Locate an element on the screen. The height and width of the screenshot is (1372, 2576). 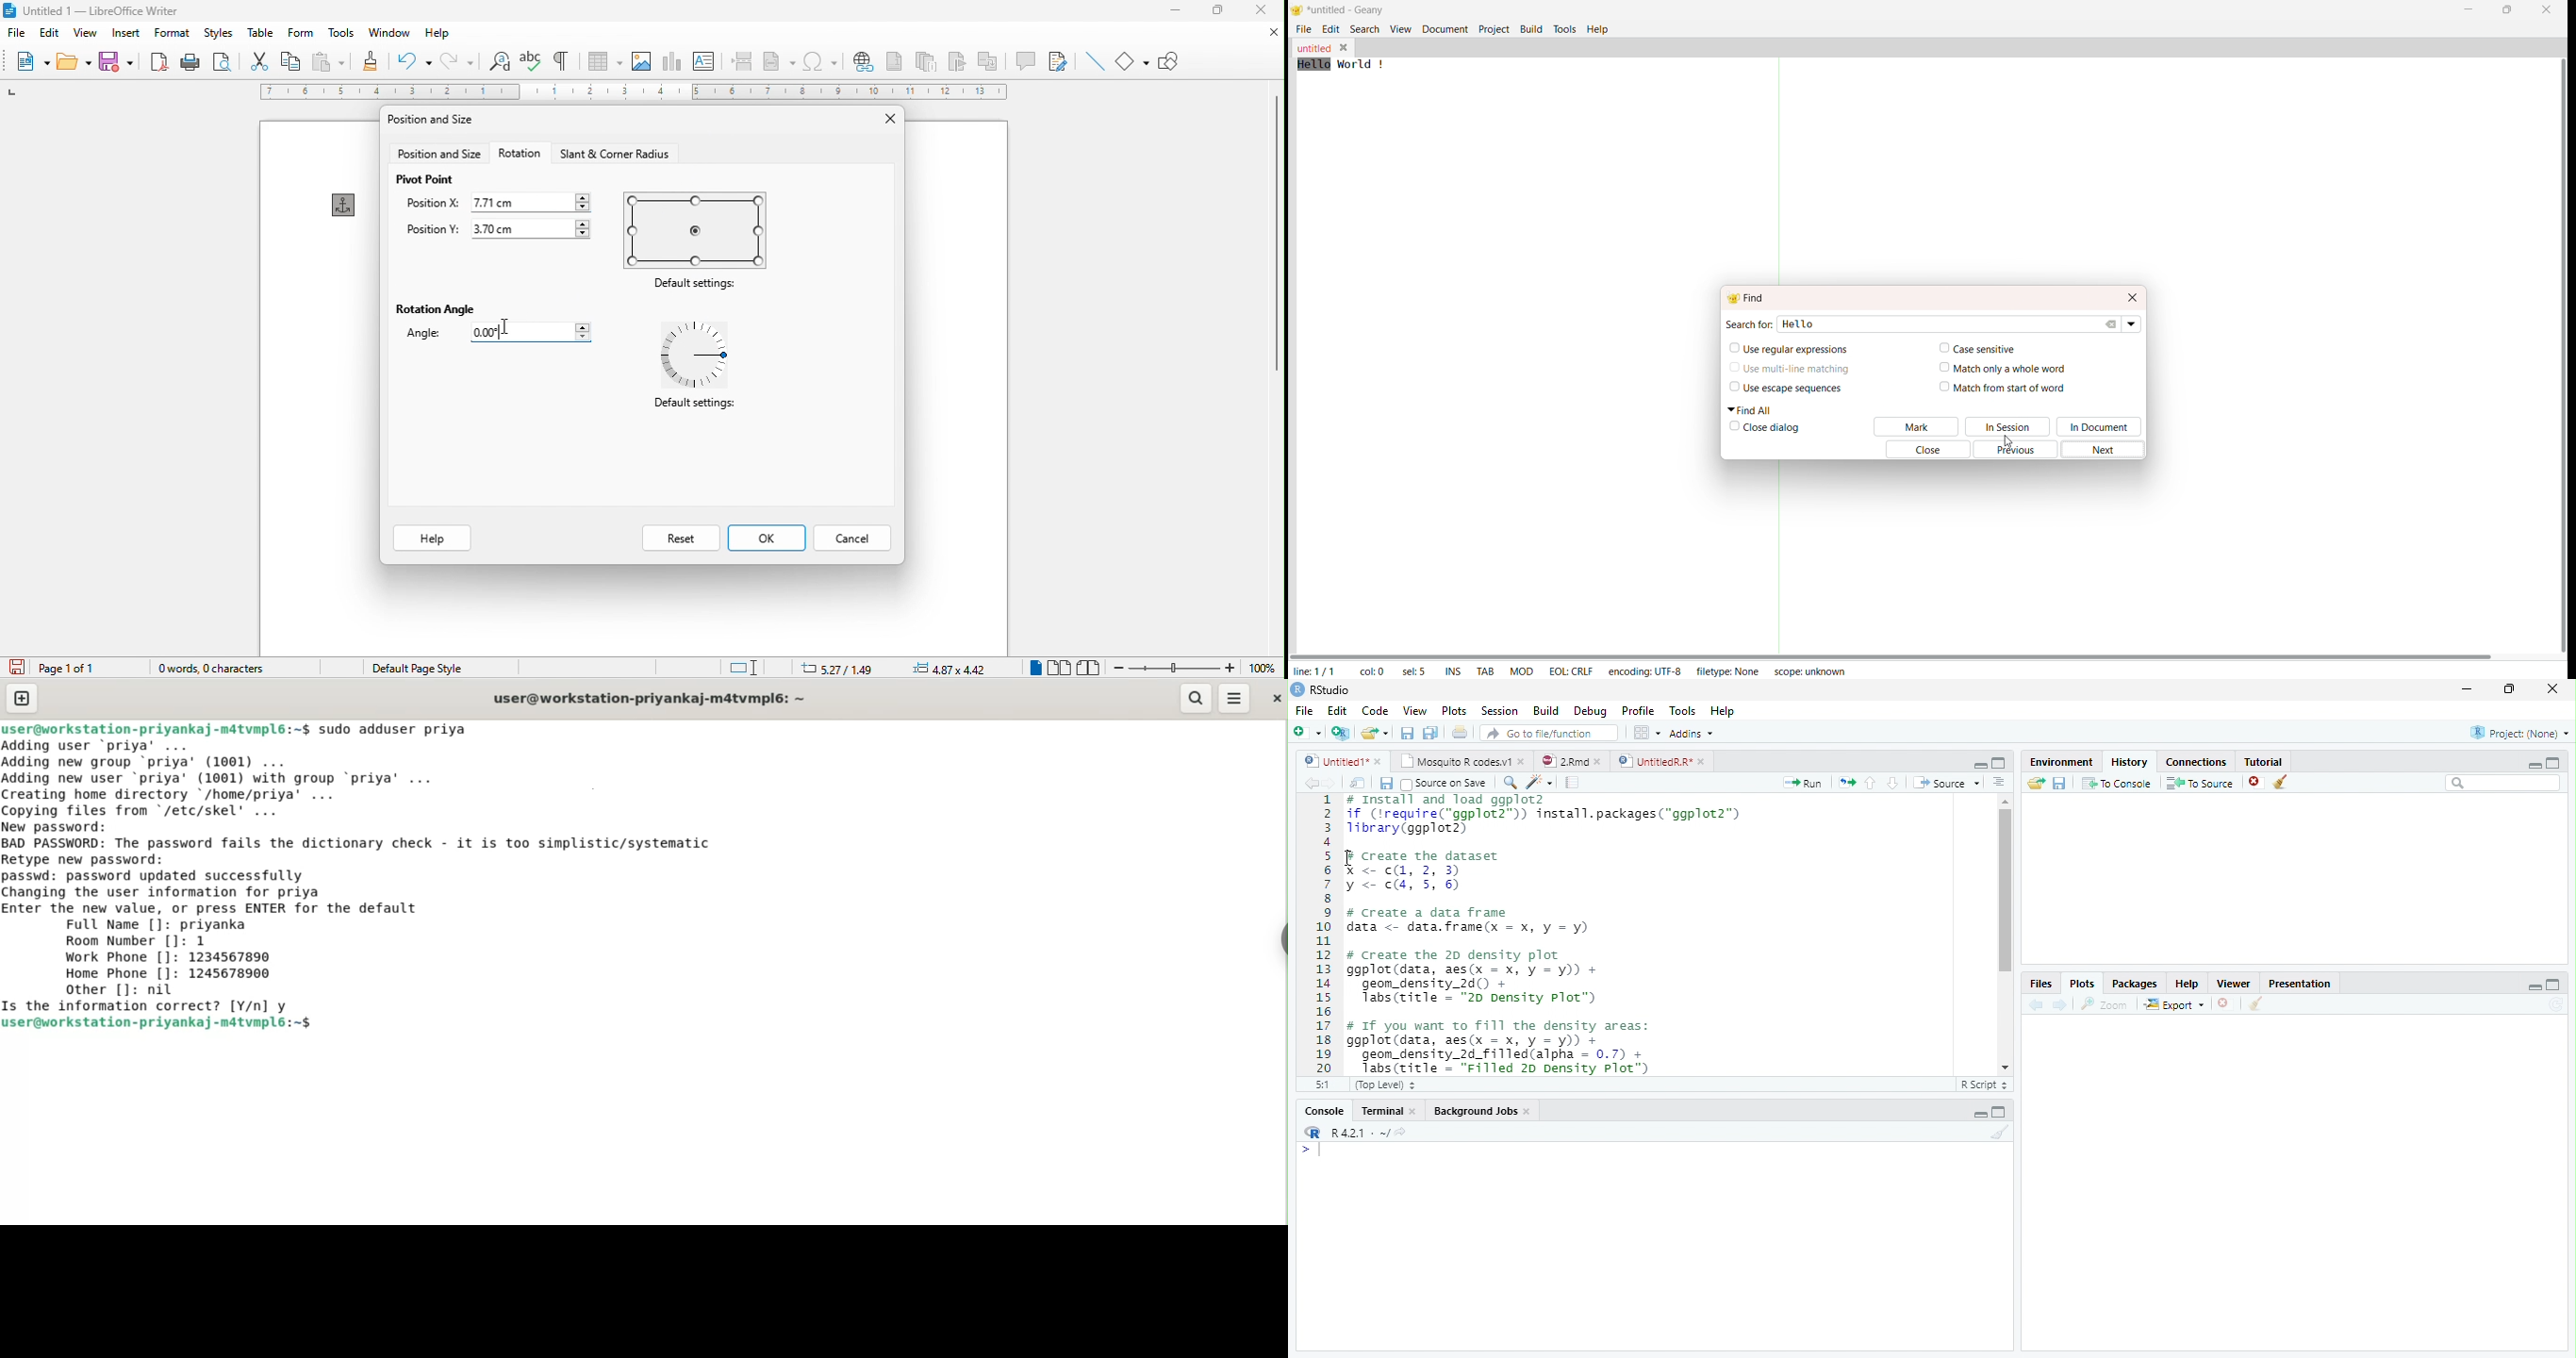
zoom is located at coordinates (1196, 667).